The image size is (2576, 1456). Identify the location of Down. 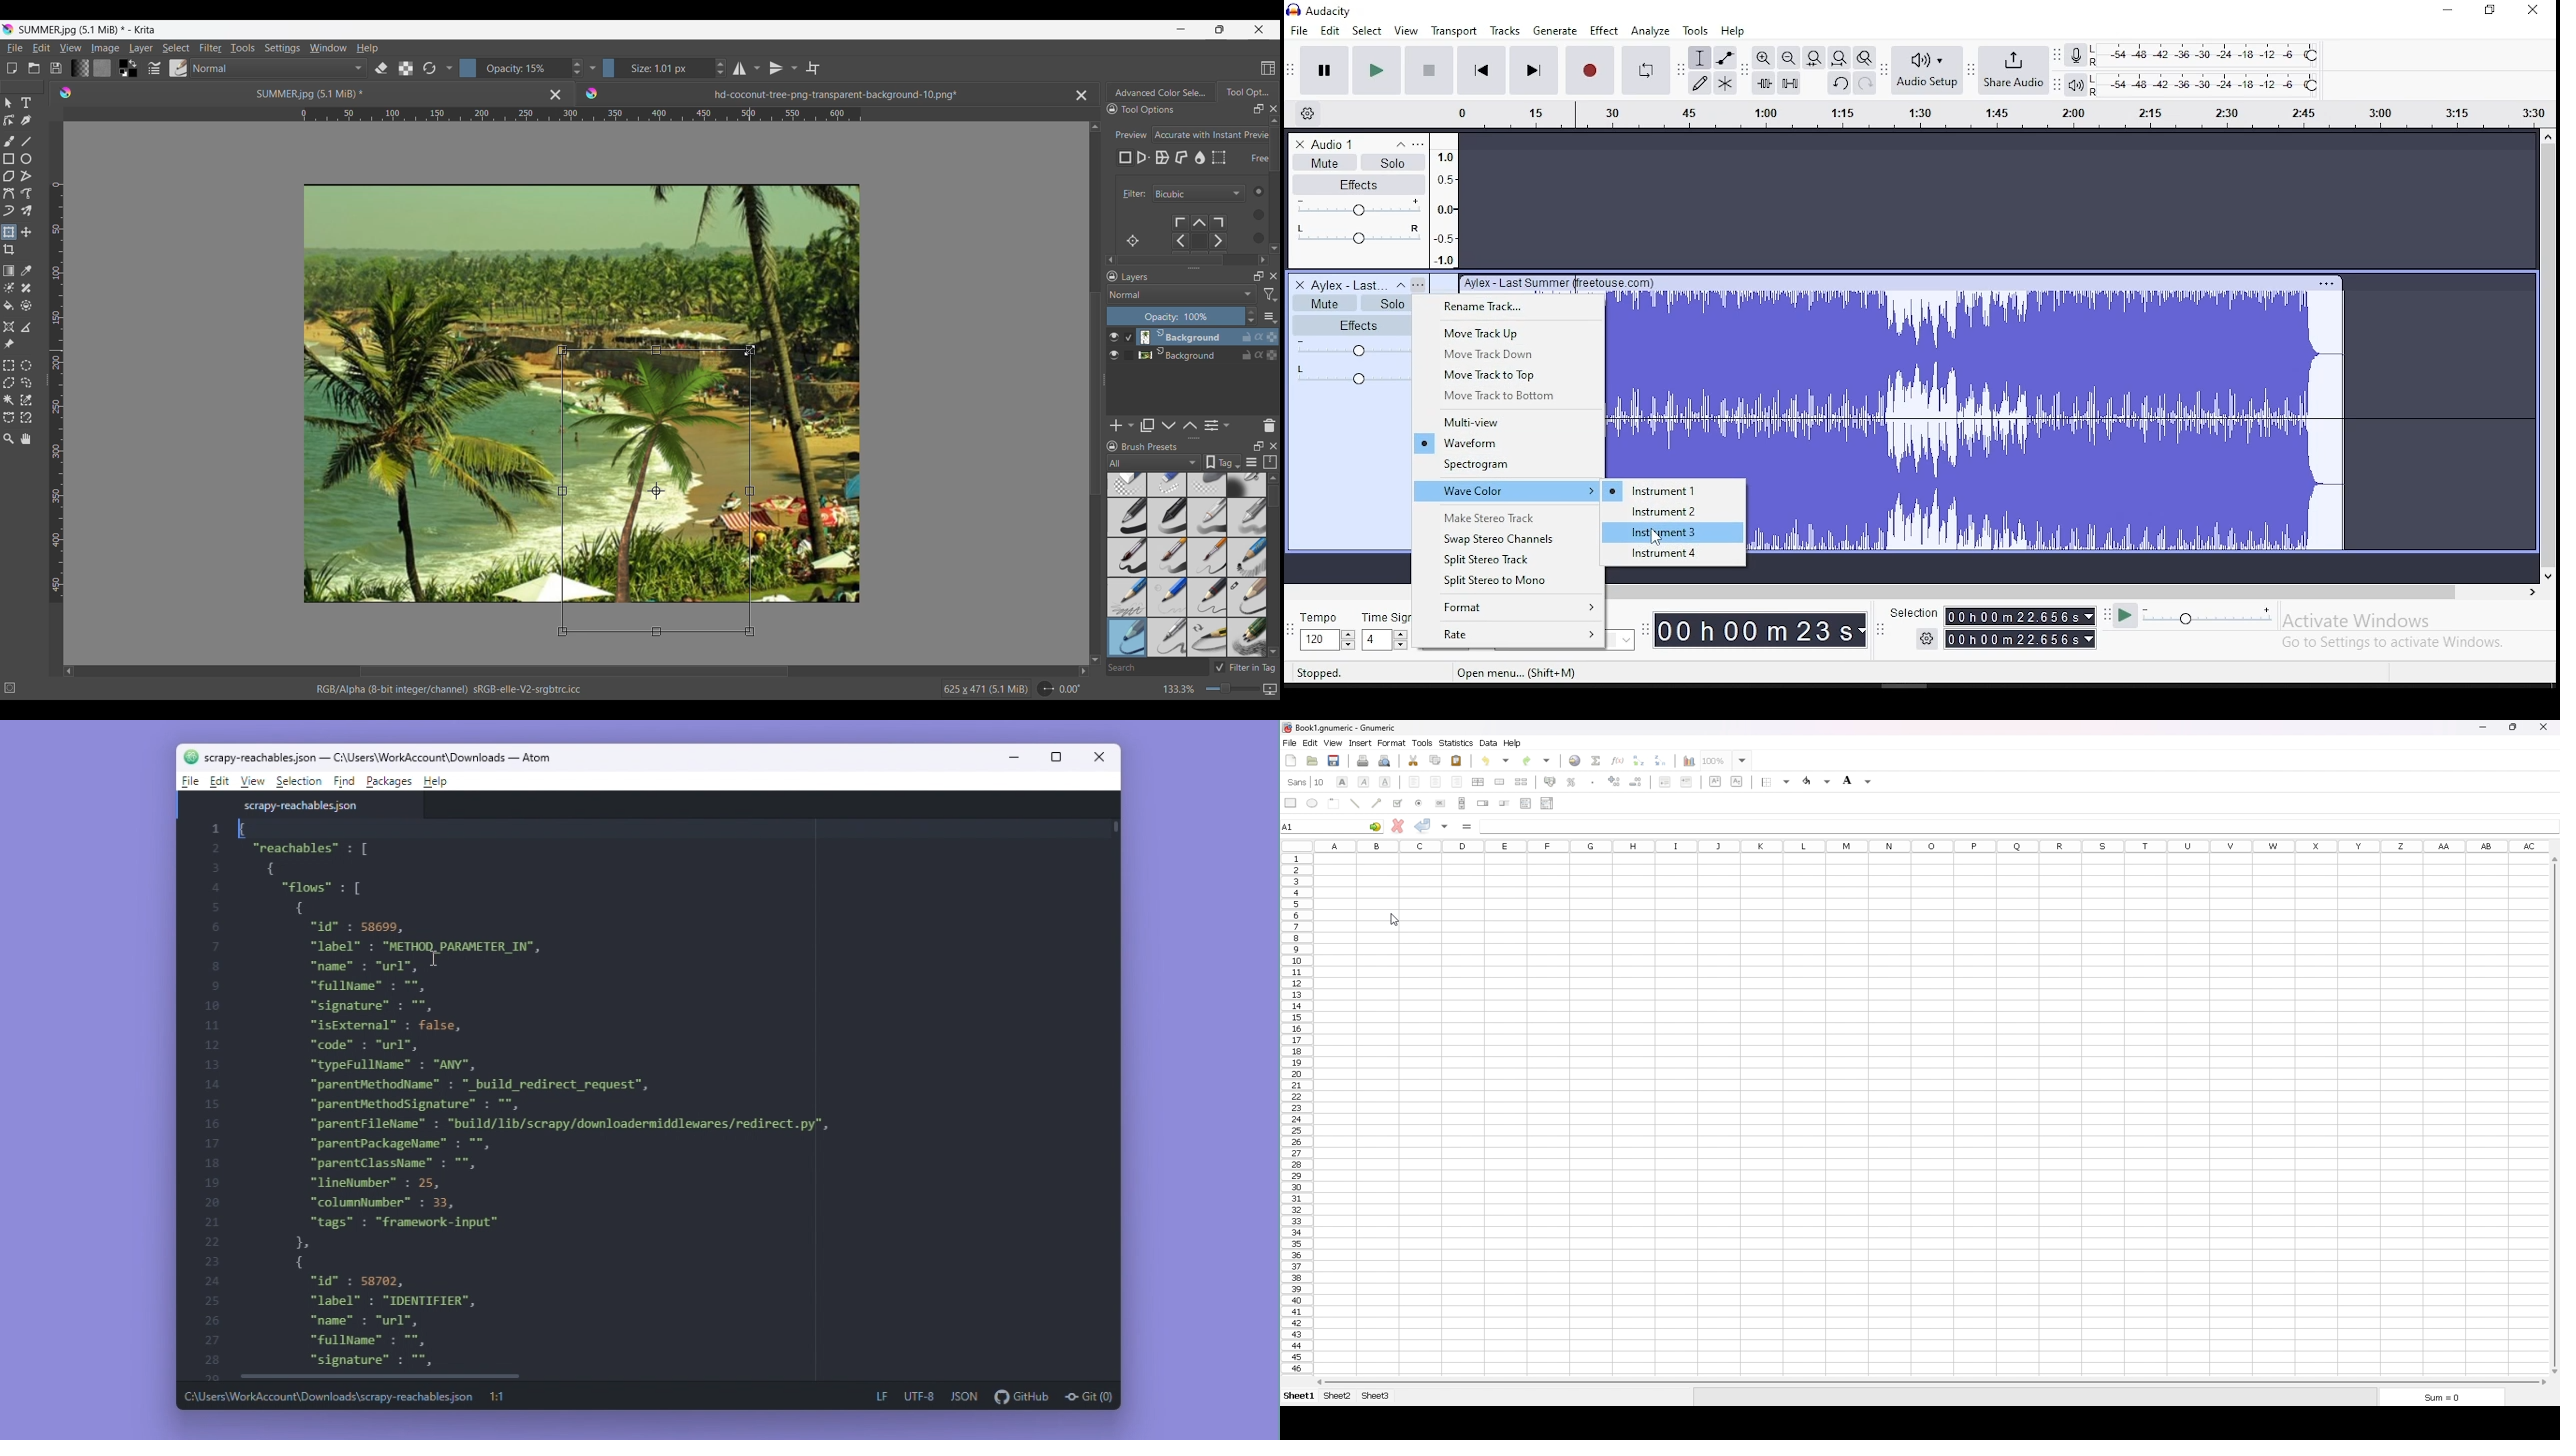
(1272, 245).